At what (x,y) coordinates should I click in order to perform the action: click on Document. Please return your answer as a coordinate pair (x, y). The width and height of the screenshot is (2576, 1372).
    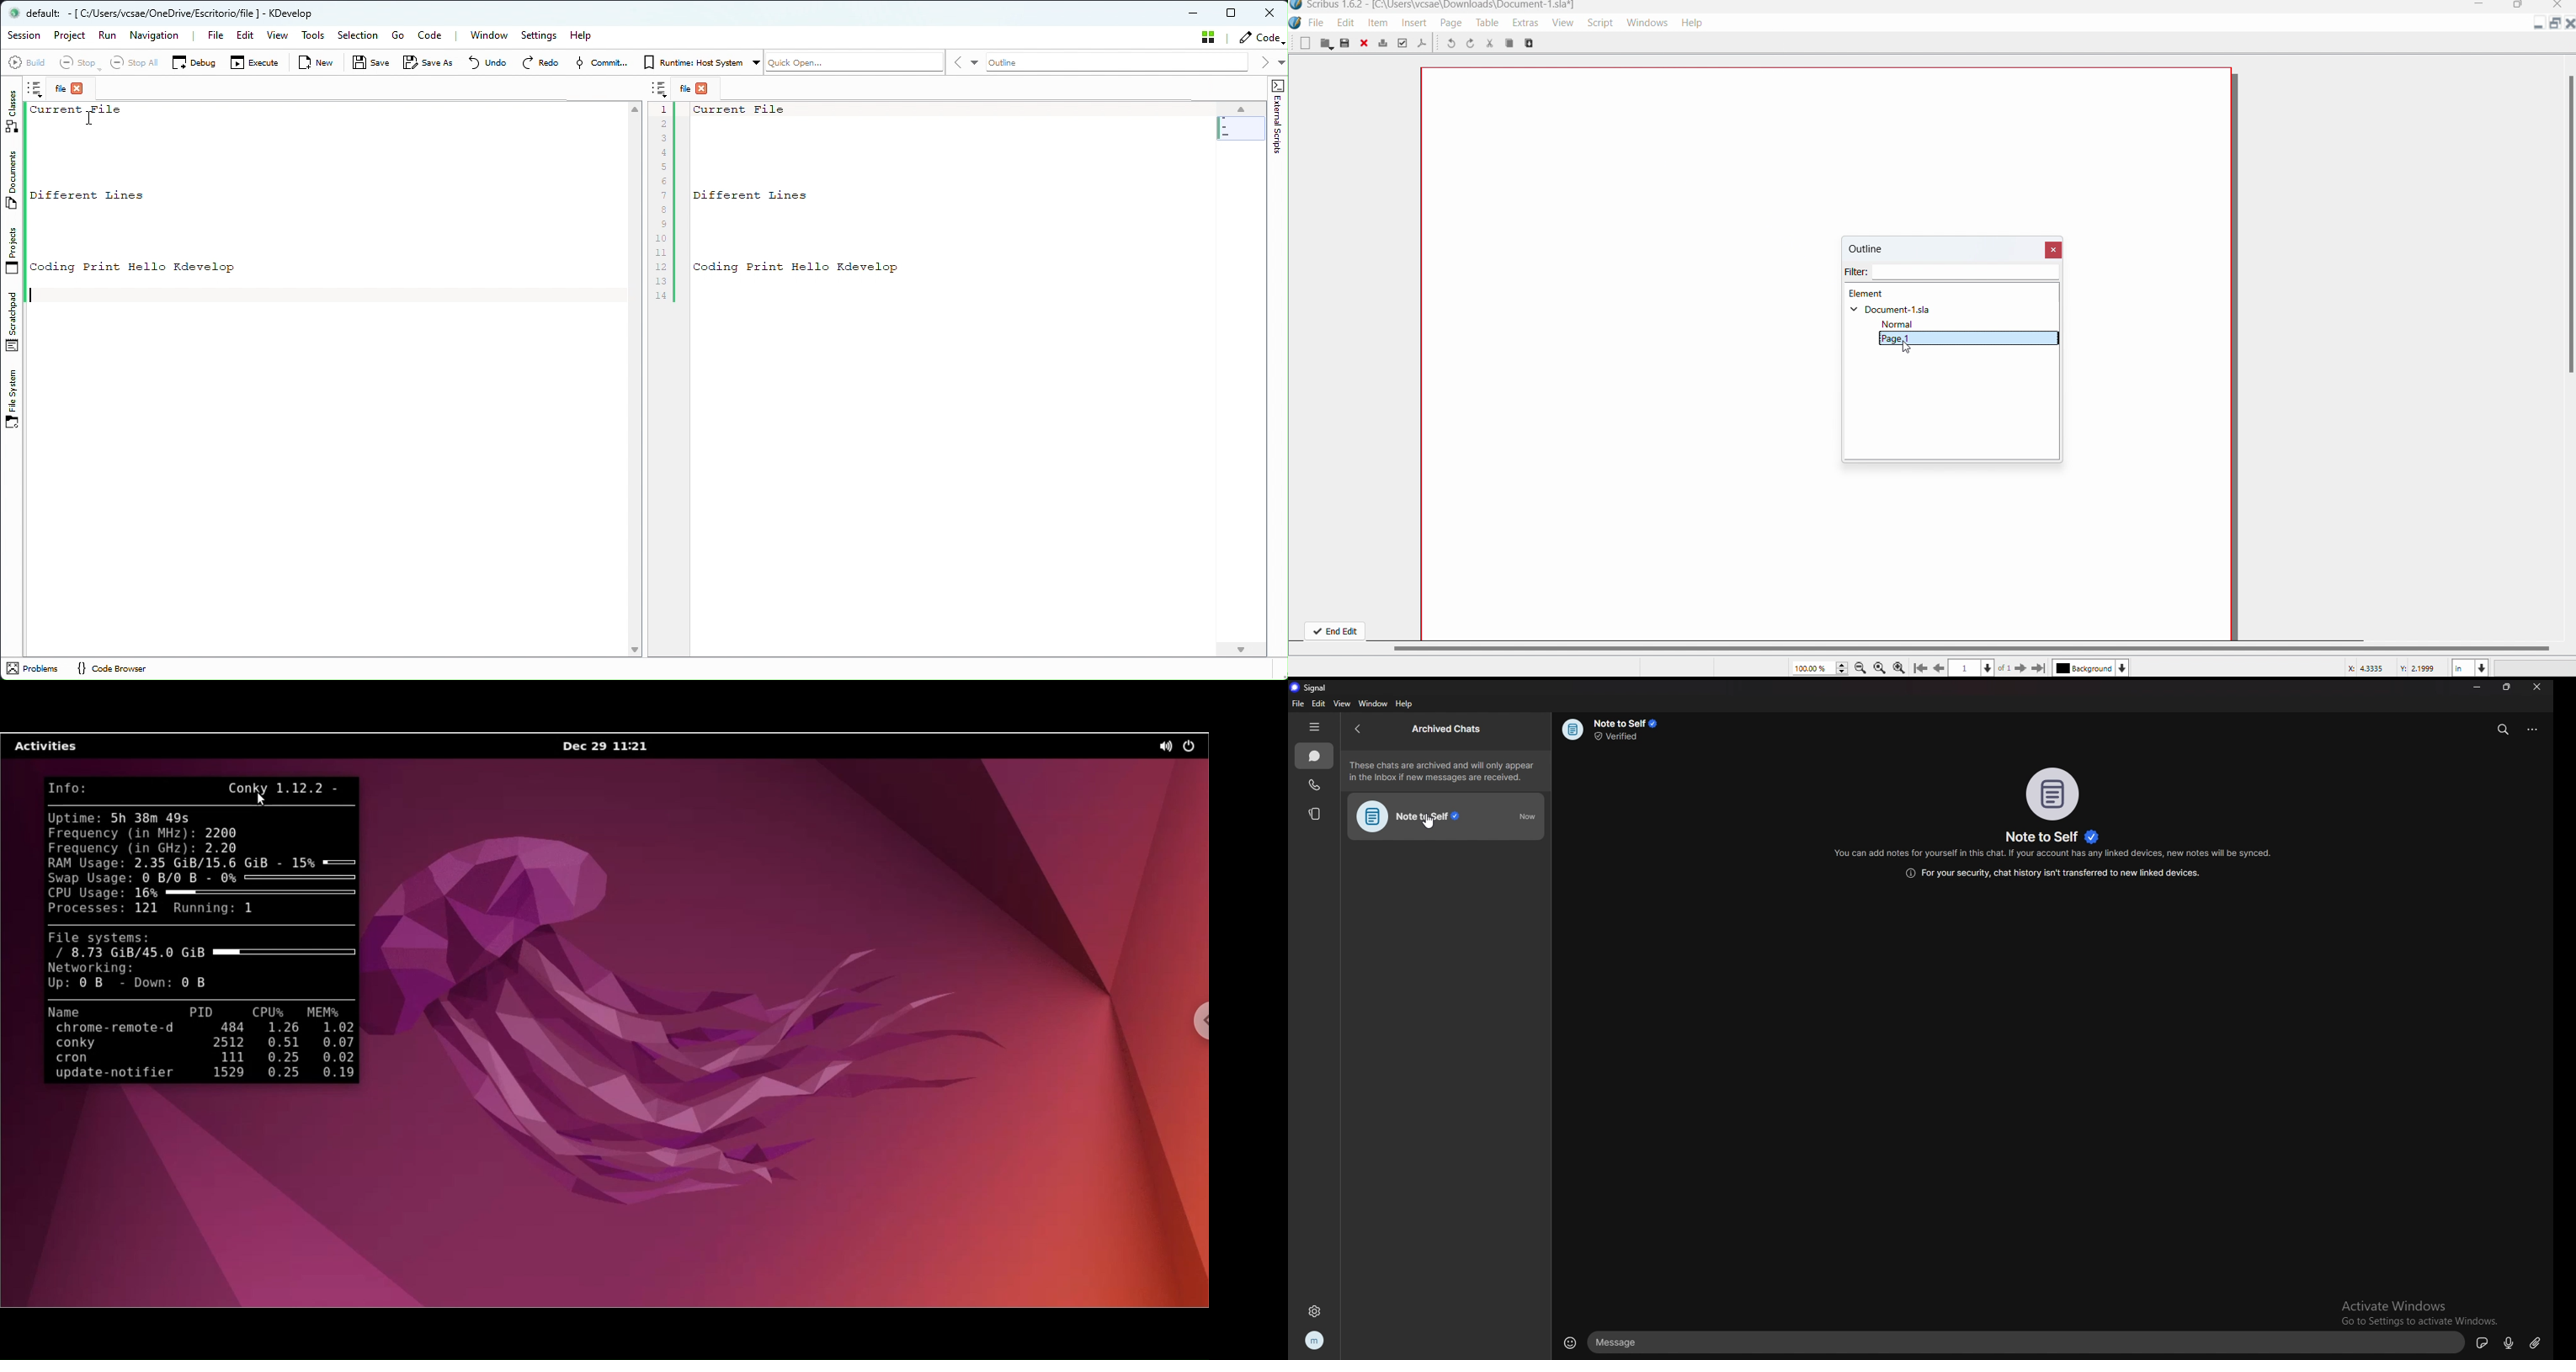
    Looking at the image, I should click on (1892, 310).